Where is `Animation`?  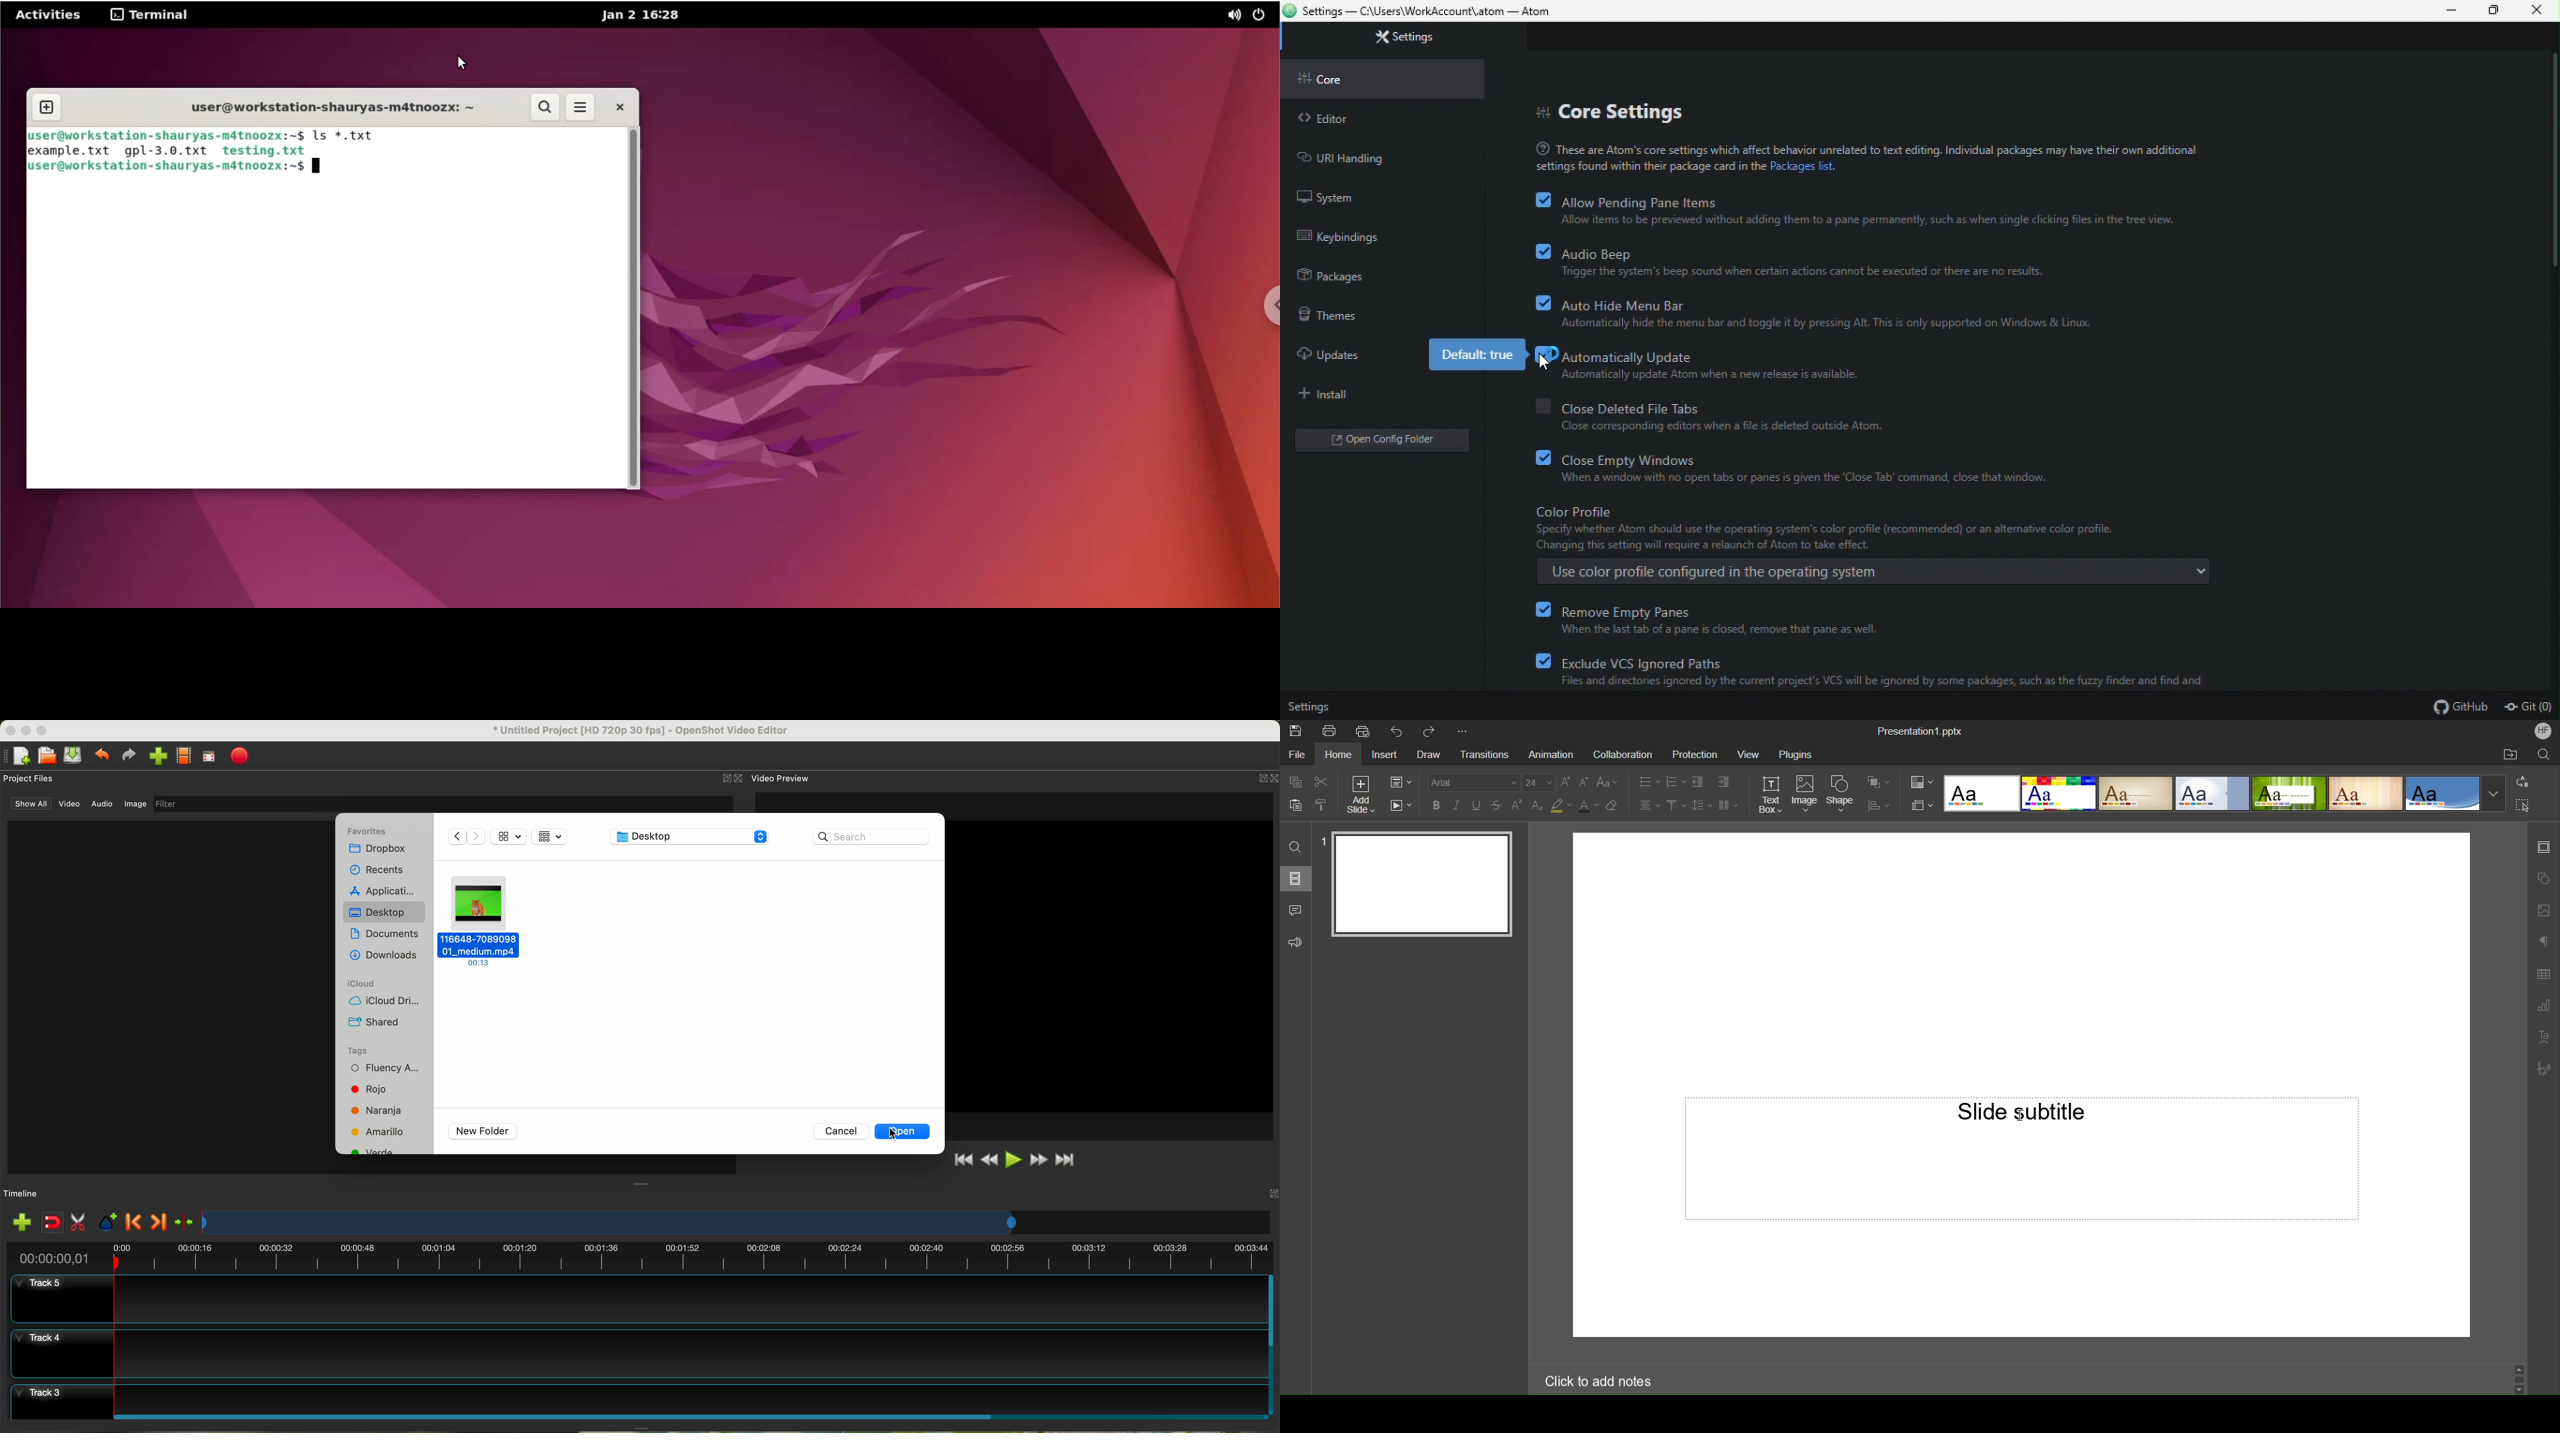 Animation is located at coordinates (1549, 755).